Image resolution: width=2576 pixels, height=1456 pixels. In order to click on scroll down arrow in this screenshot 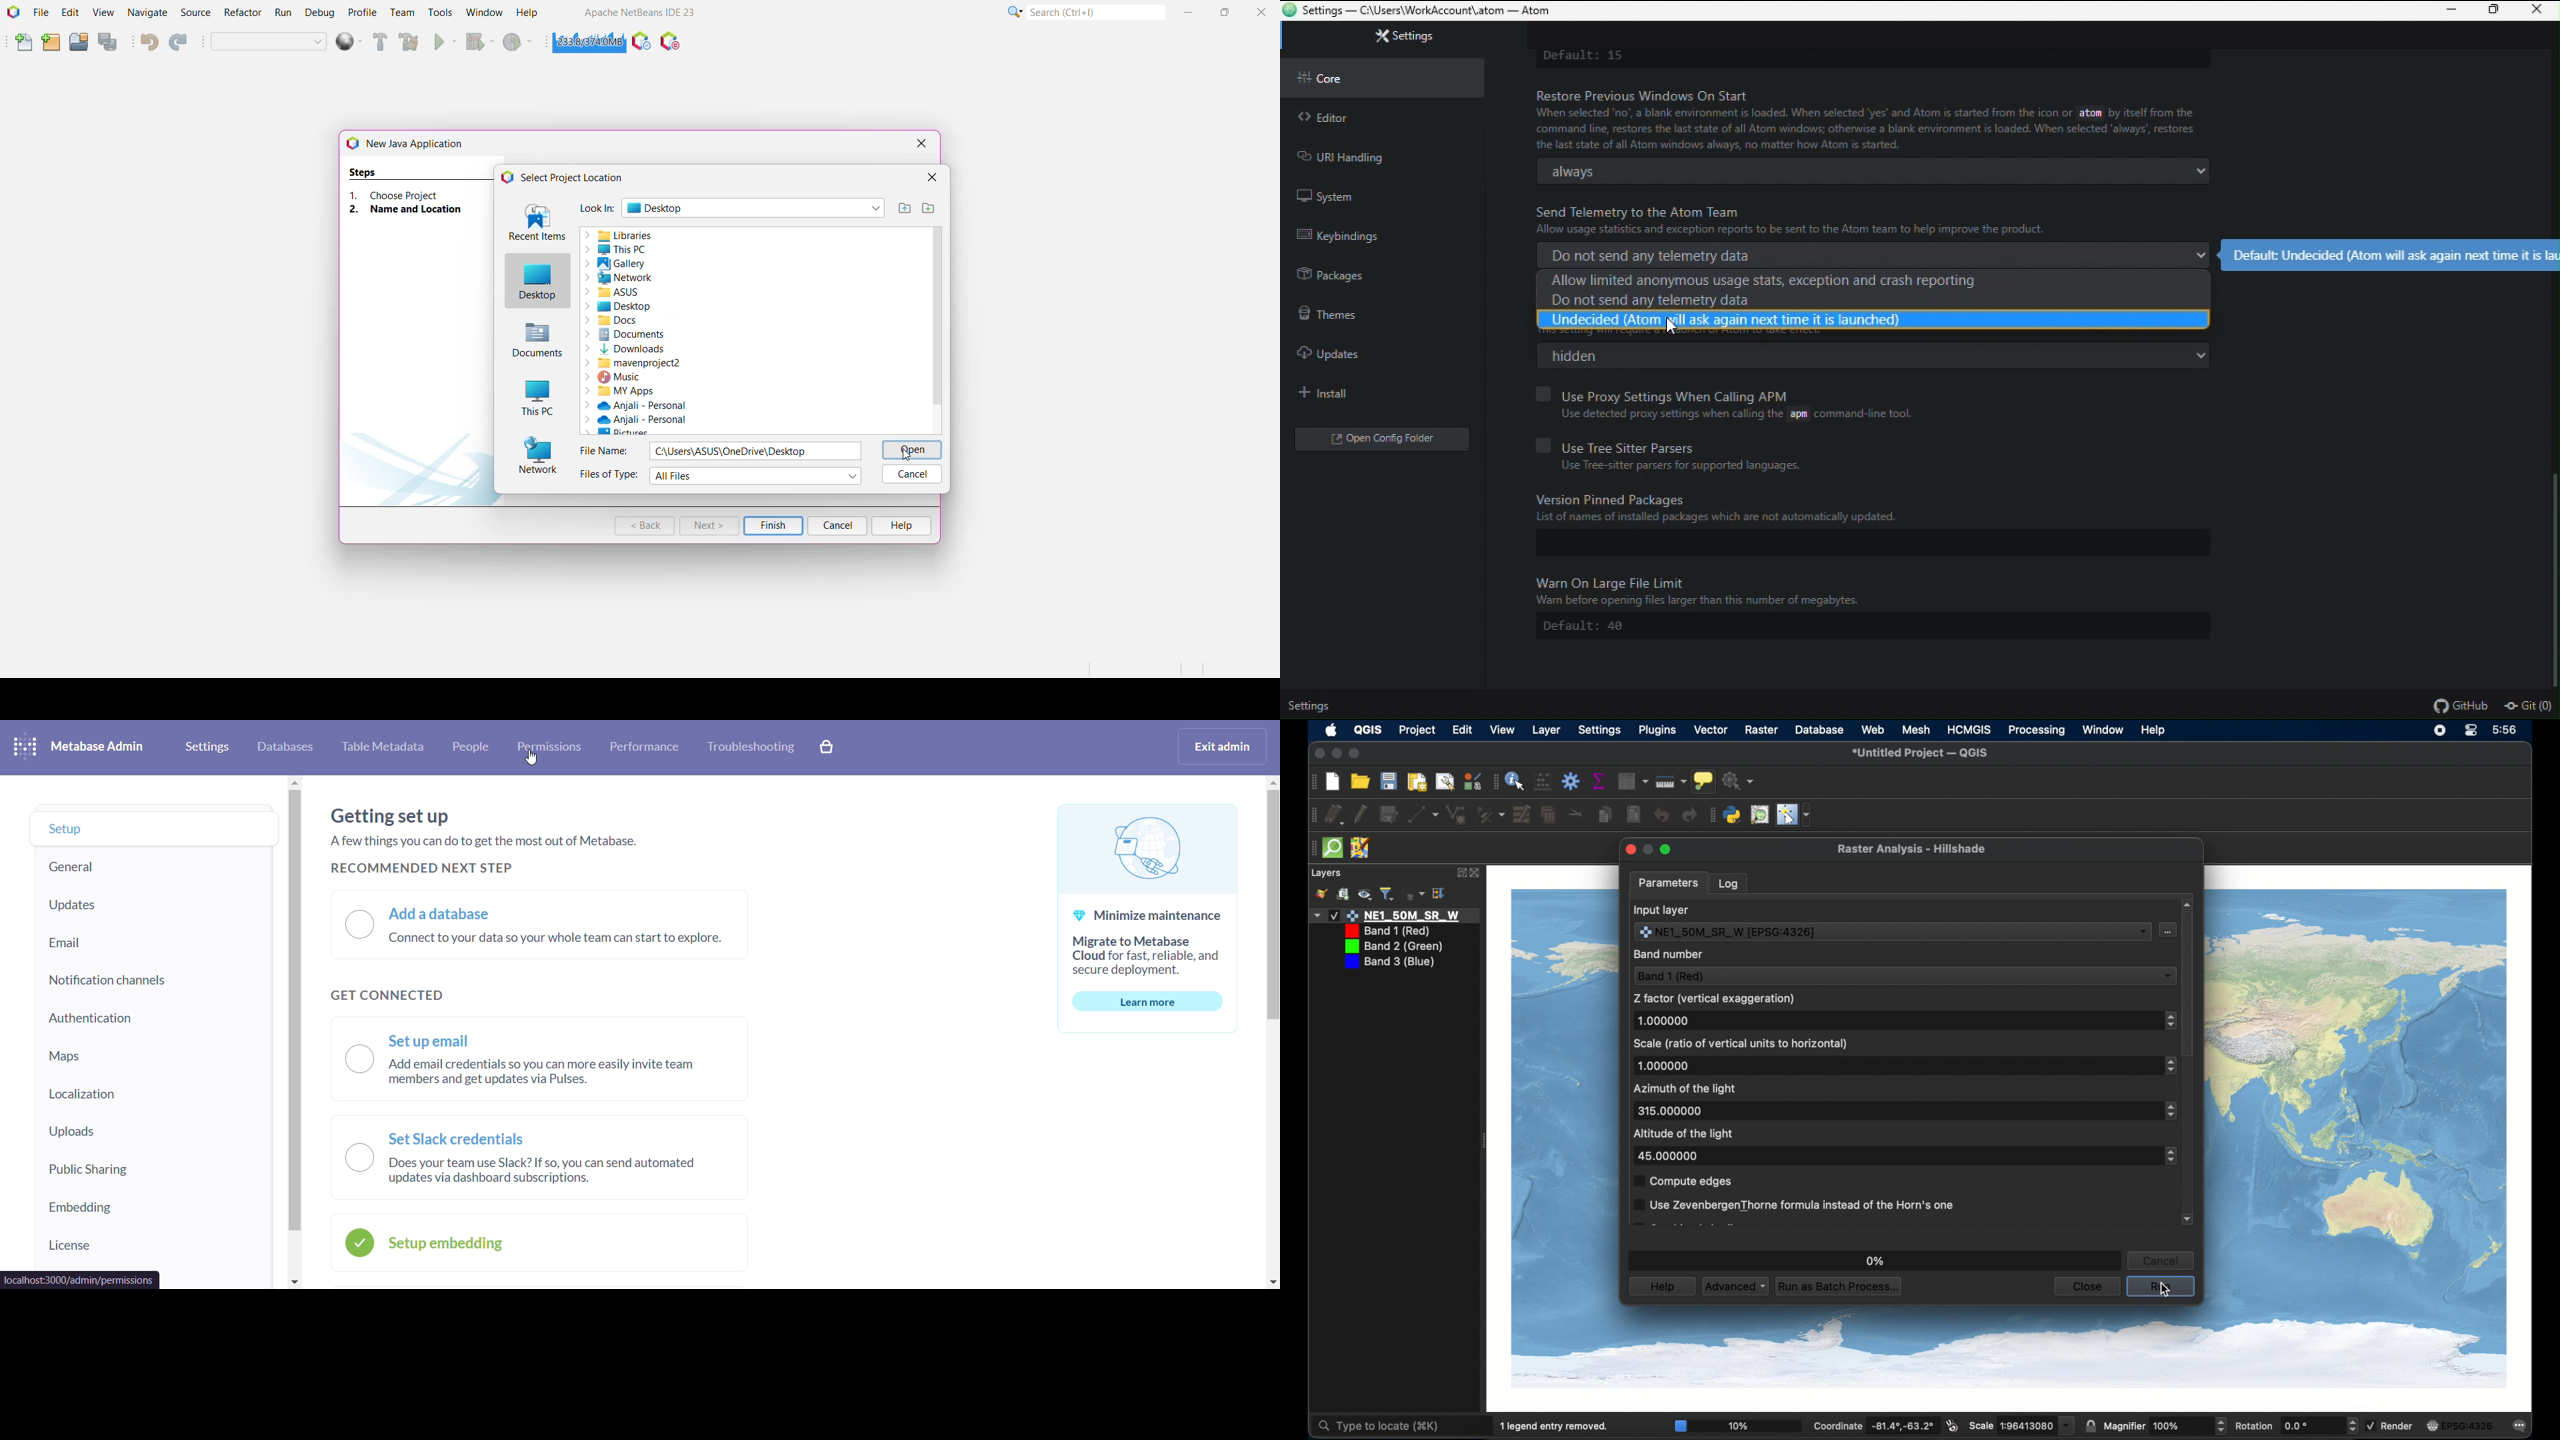, I will do `click(2189, 1218)`.